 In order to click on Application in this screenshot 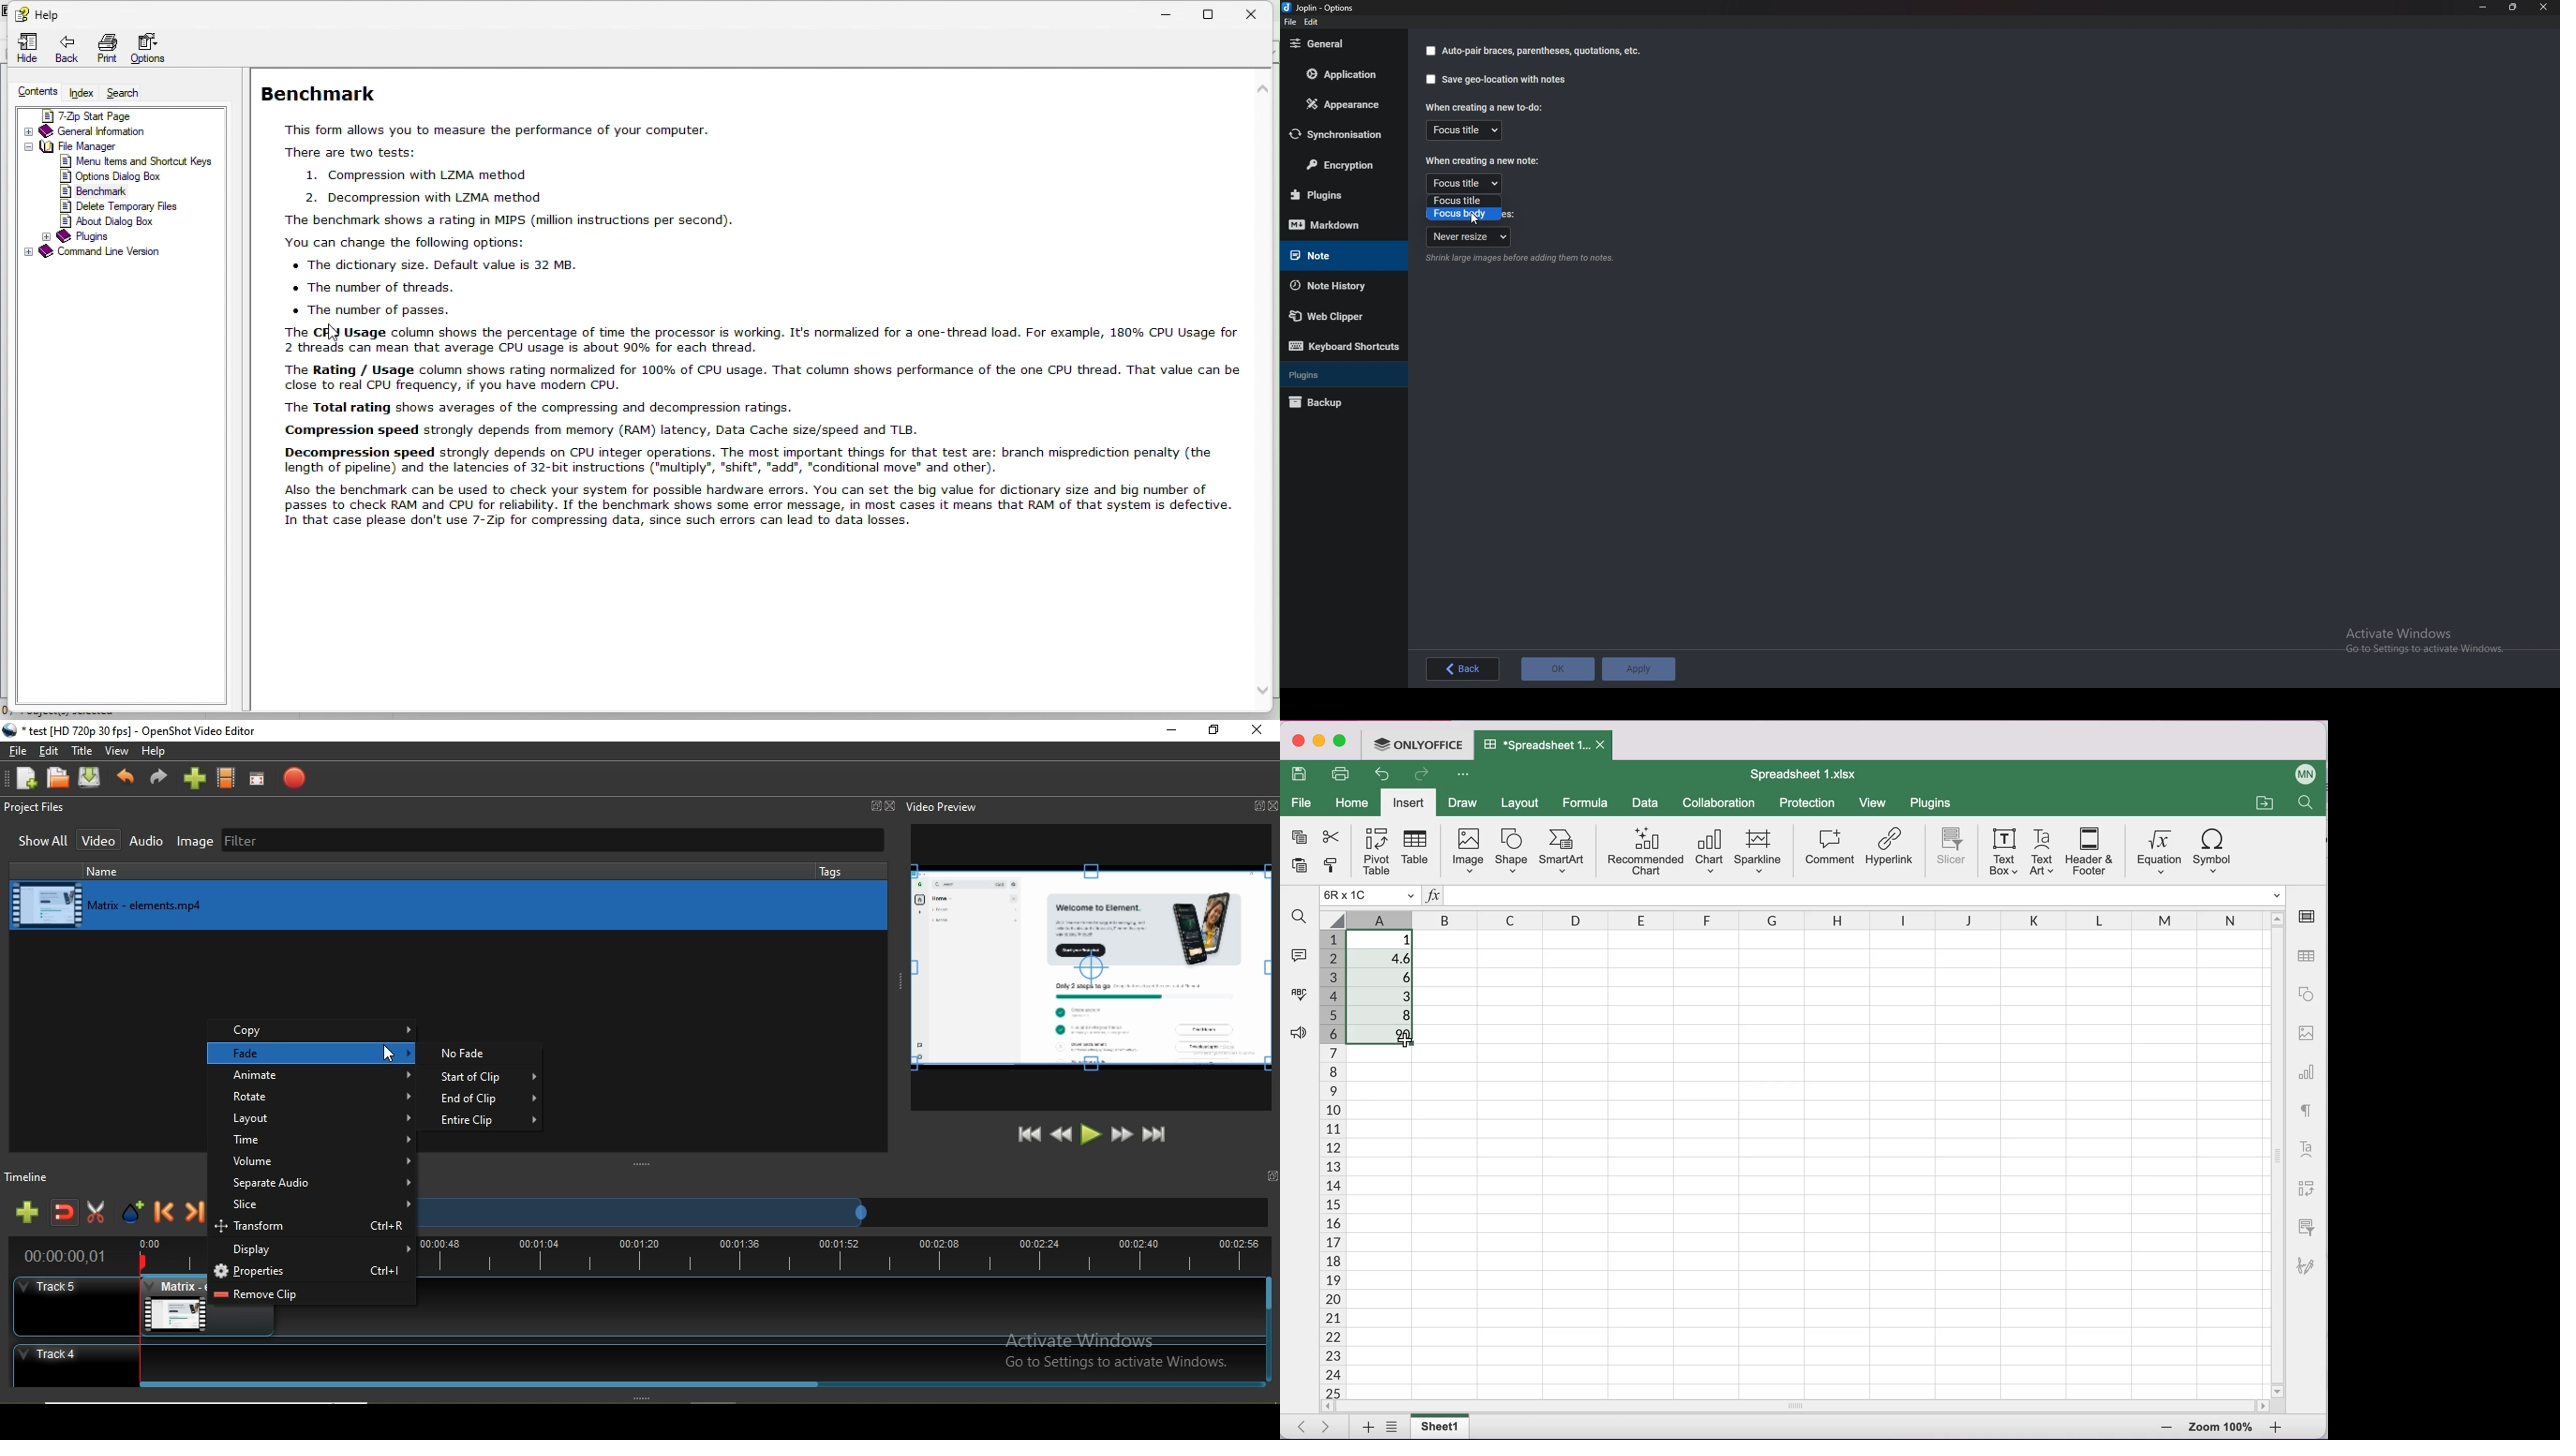, I will do `click(1347, 74)`.